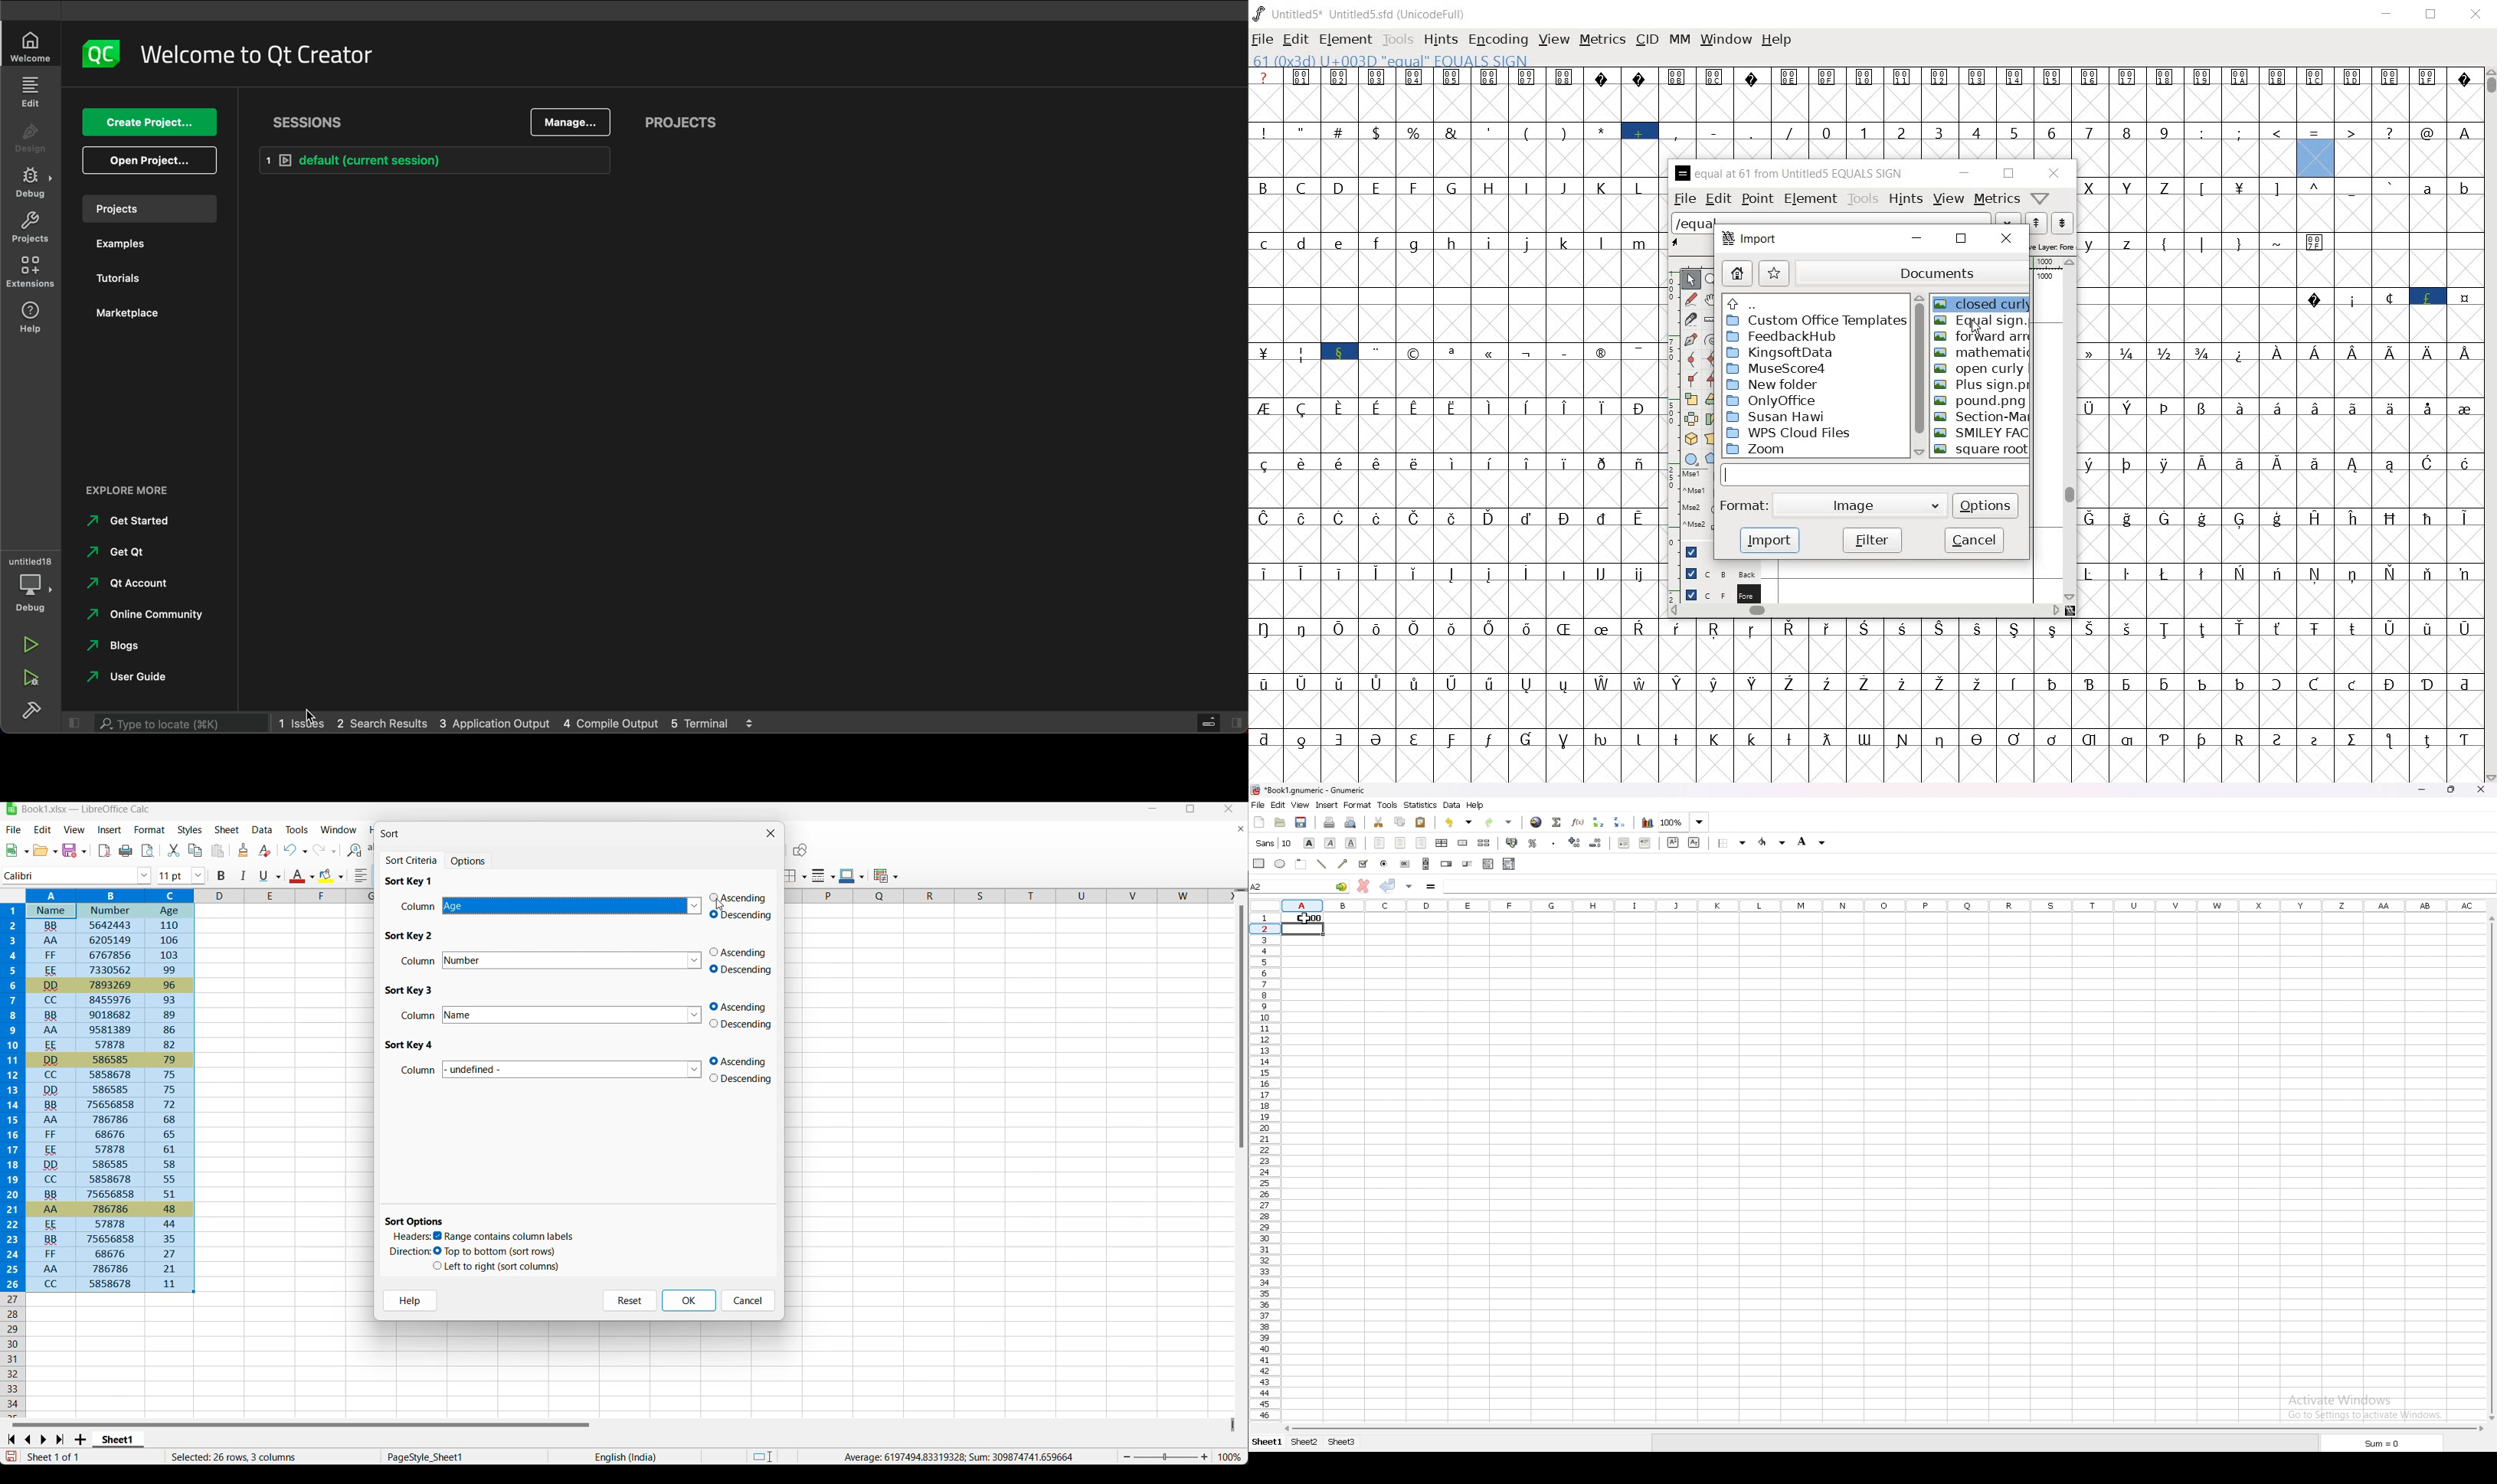 The height and width of the screenshot is (1484, 2520). What do you see at coordinates (2424, 791) in the screenshot?
I see `minimize` at bounding box center [2424, 791].